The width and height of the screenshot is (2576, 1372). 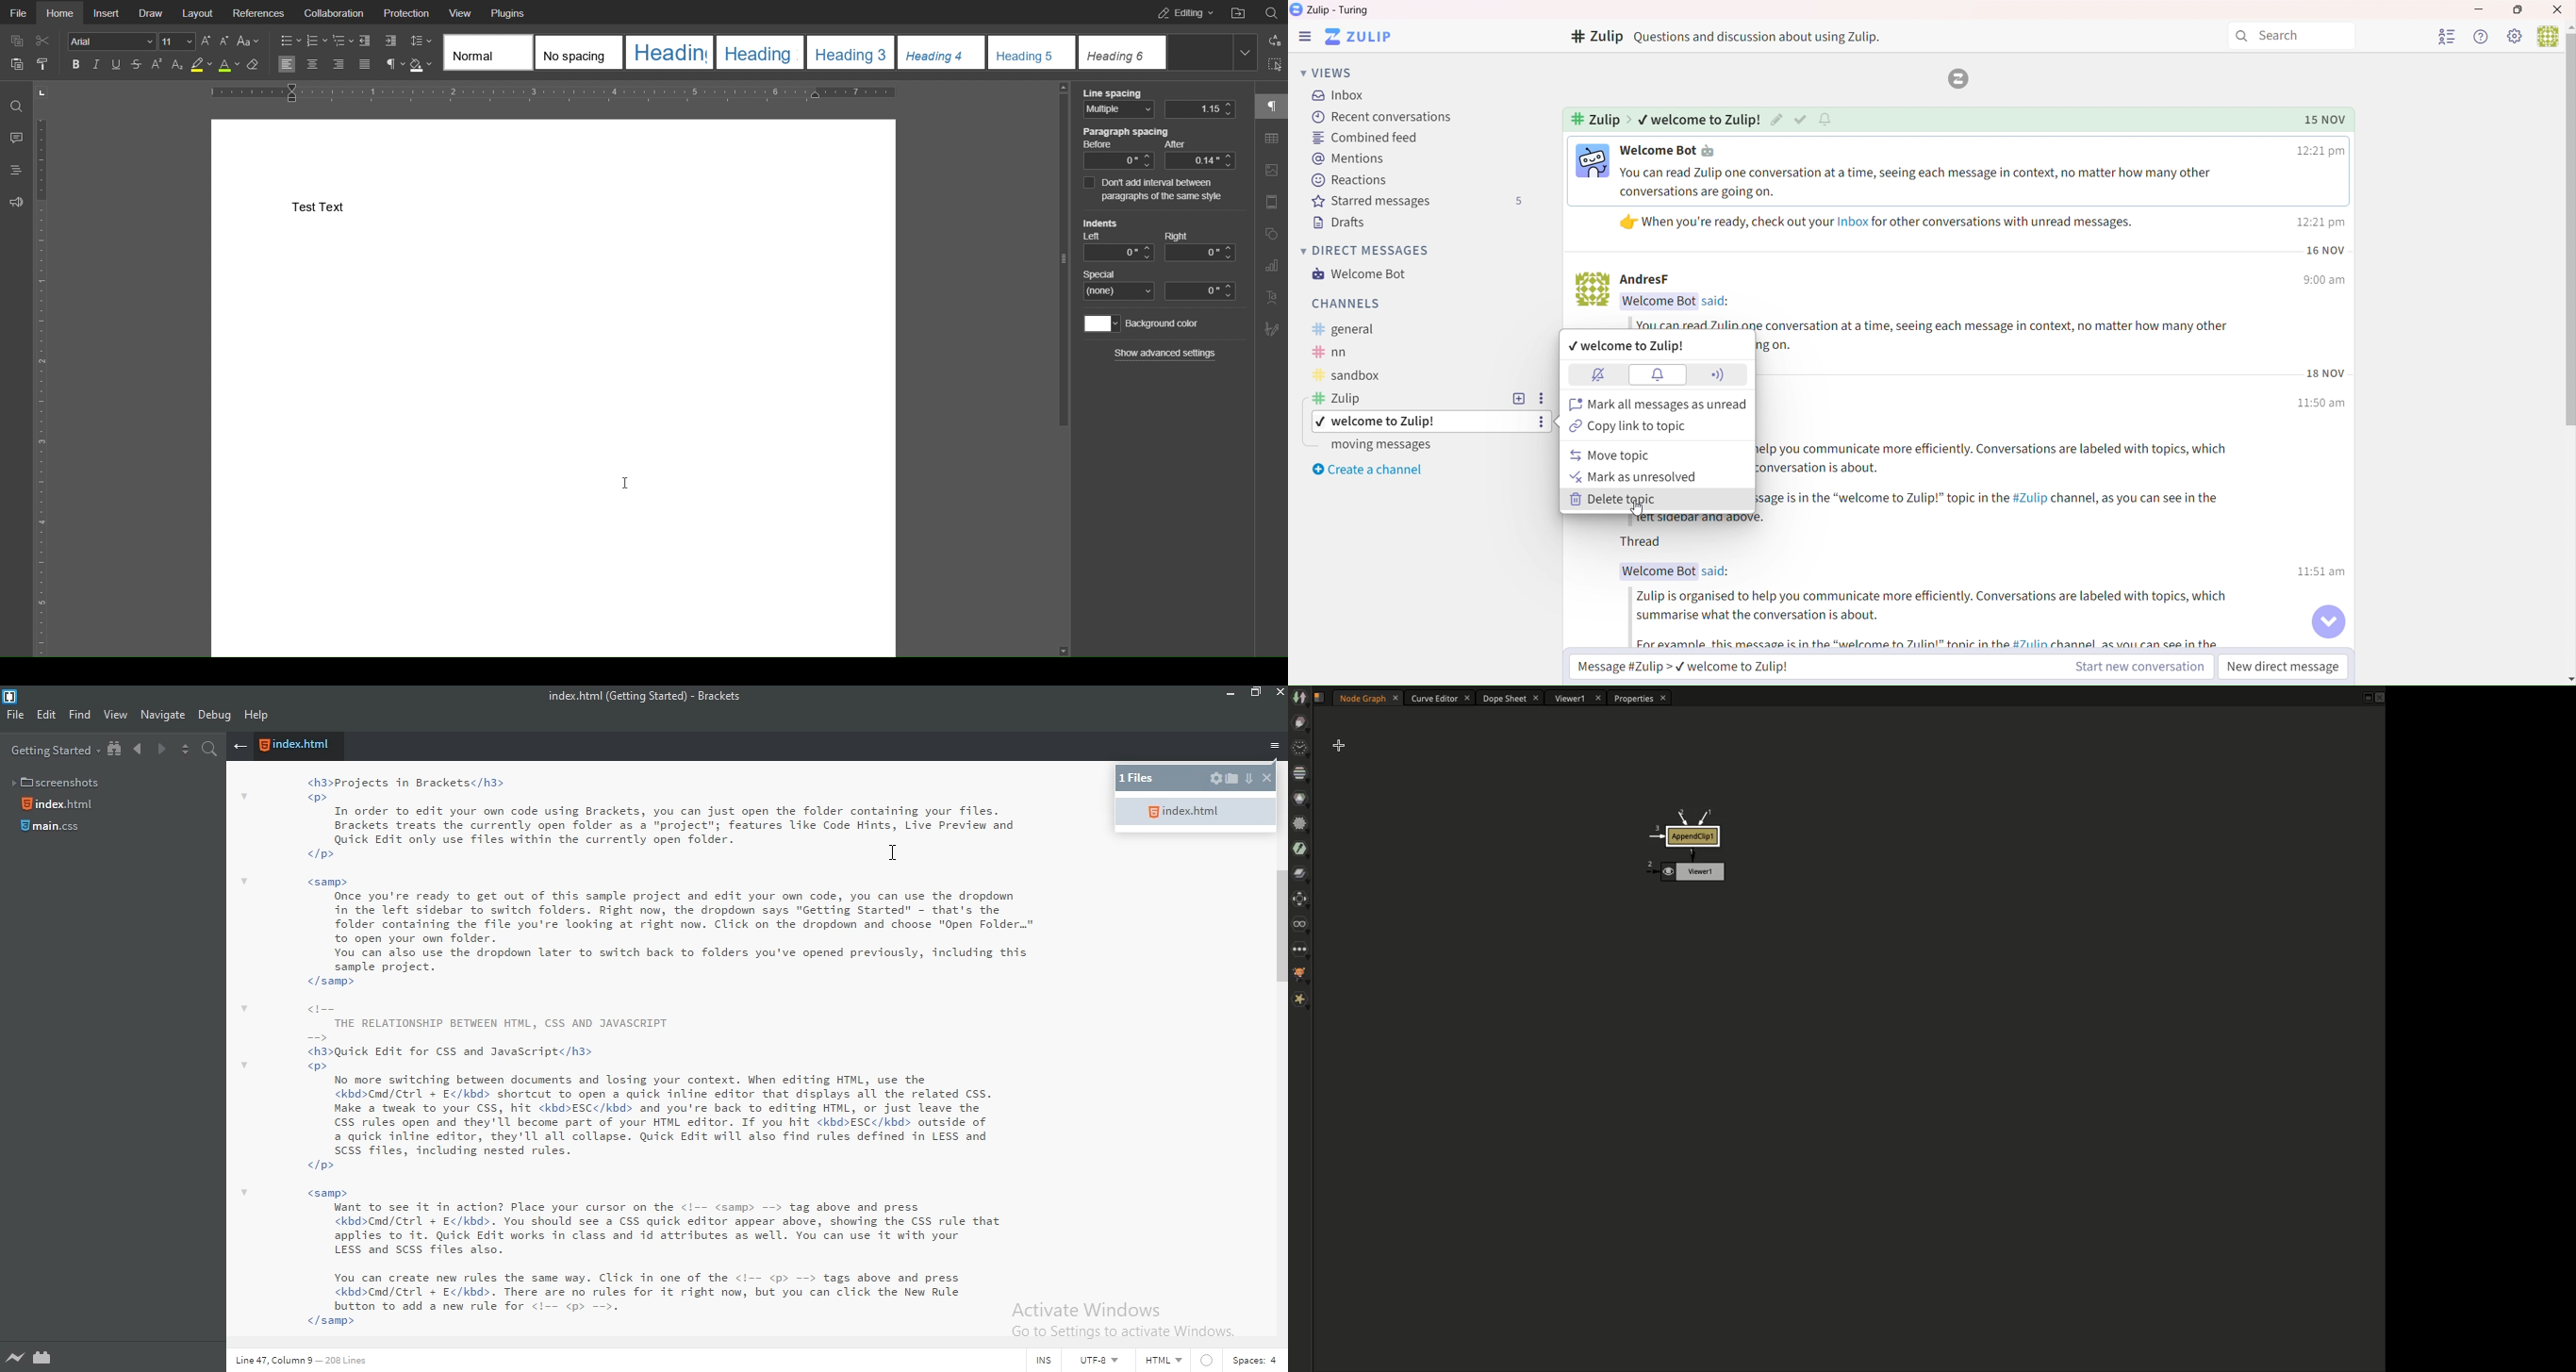 What do you see at coordinates (1271, 11) in the screenshot?
I see `Search` at bounding box center [1271, 11].